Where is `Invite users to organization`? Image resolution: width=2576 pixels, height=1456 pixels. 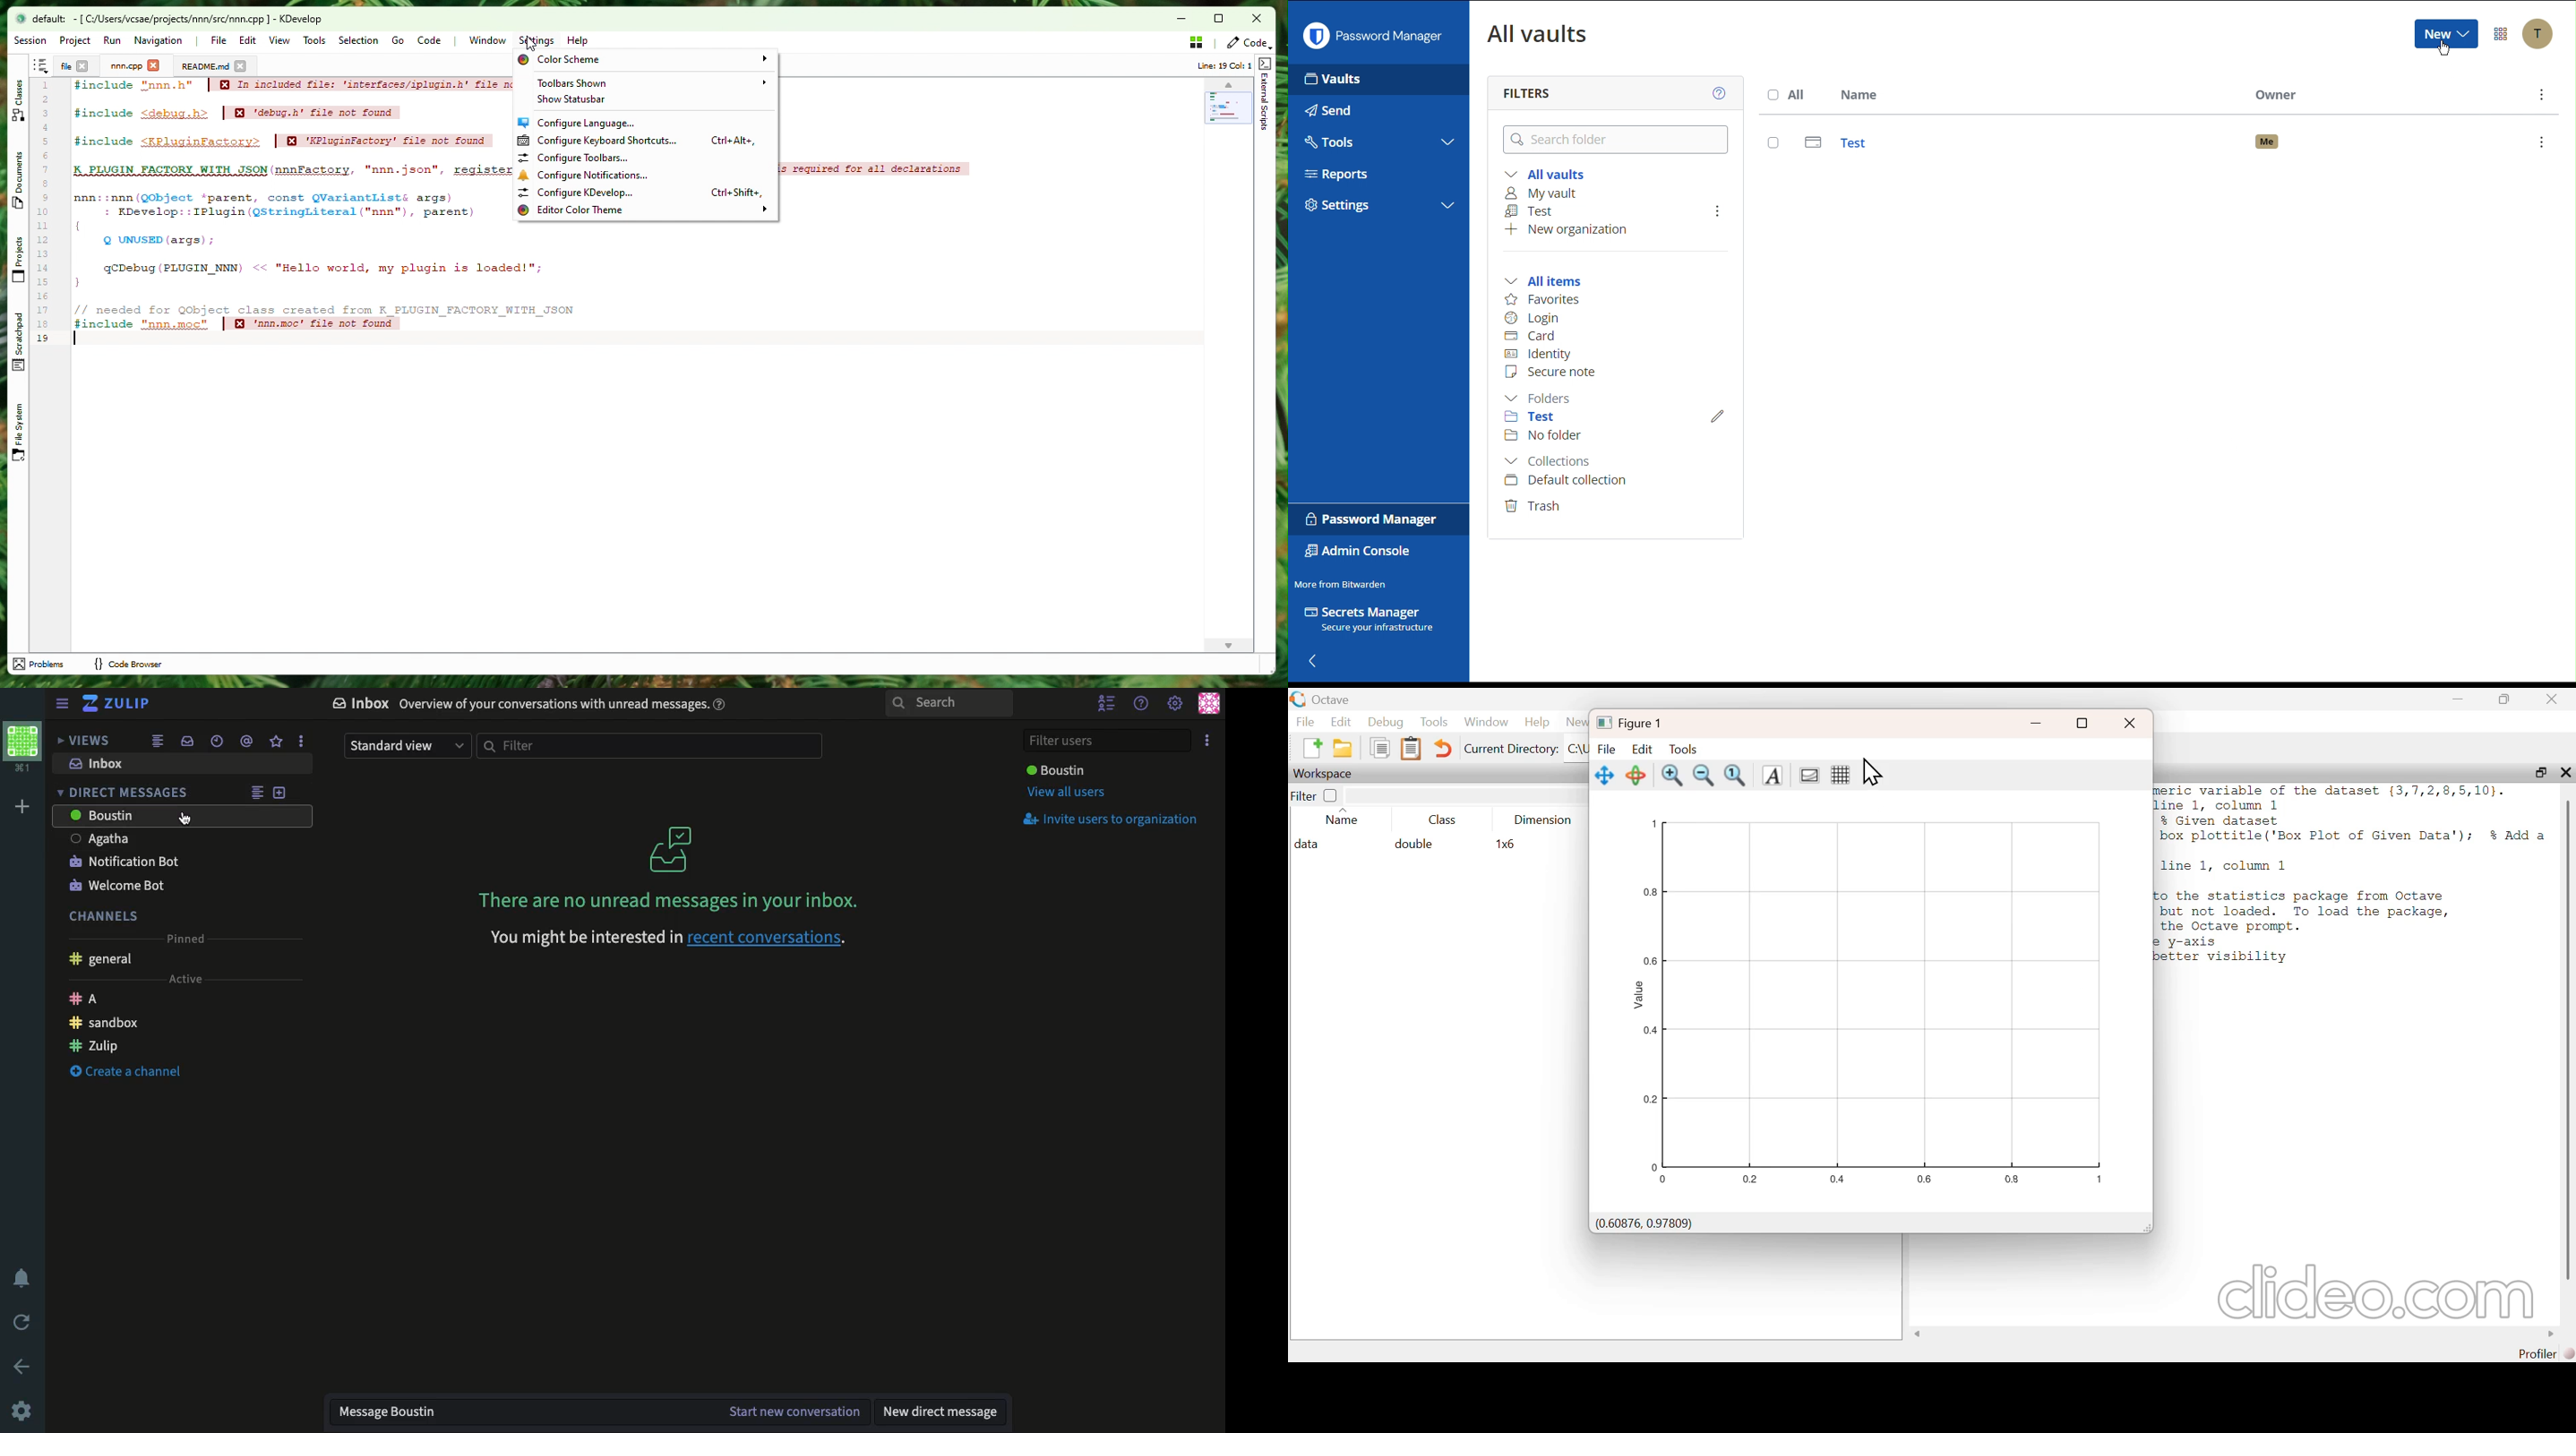 Invite users to organization is located at coordinates (1115, 819).